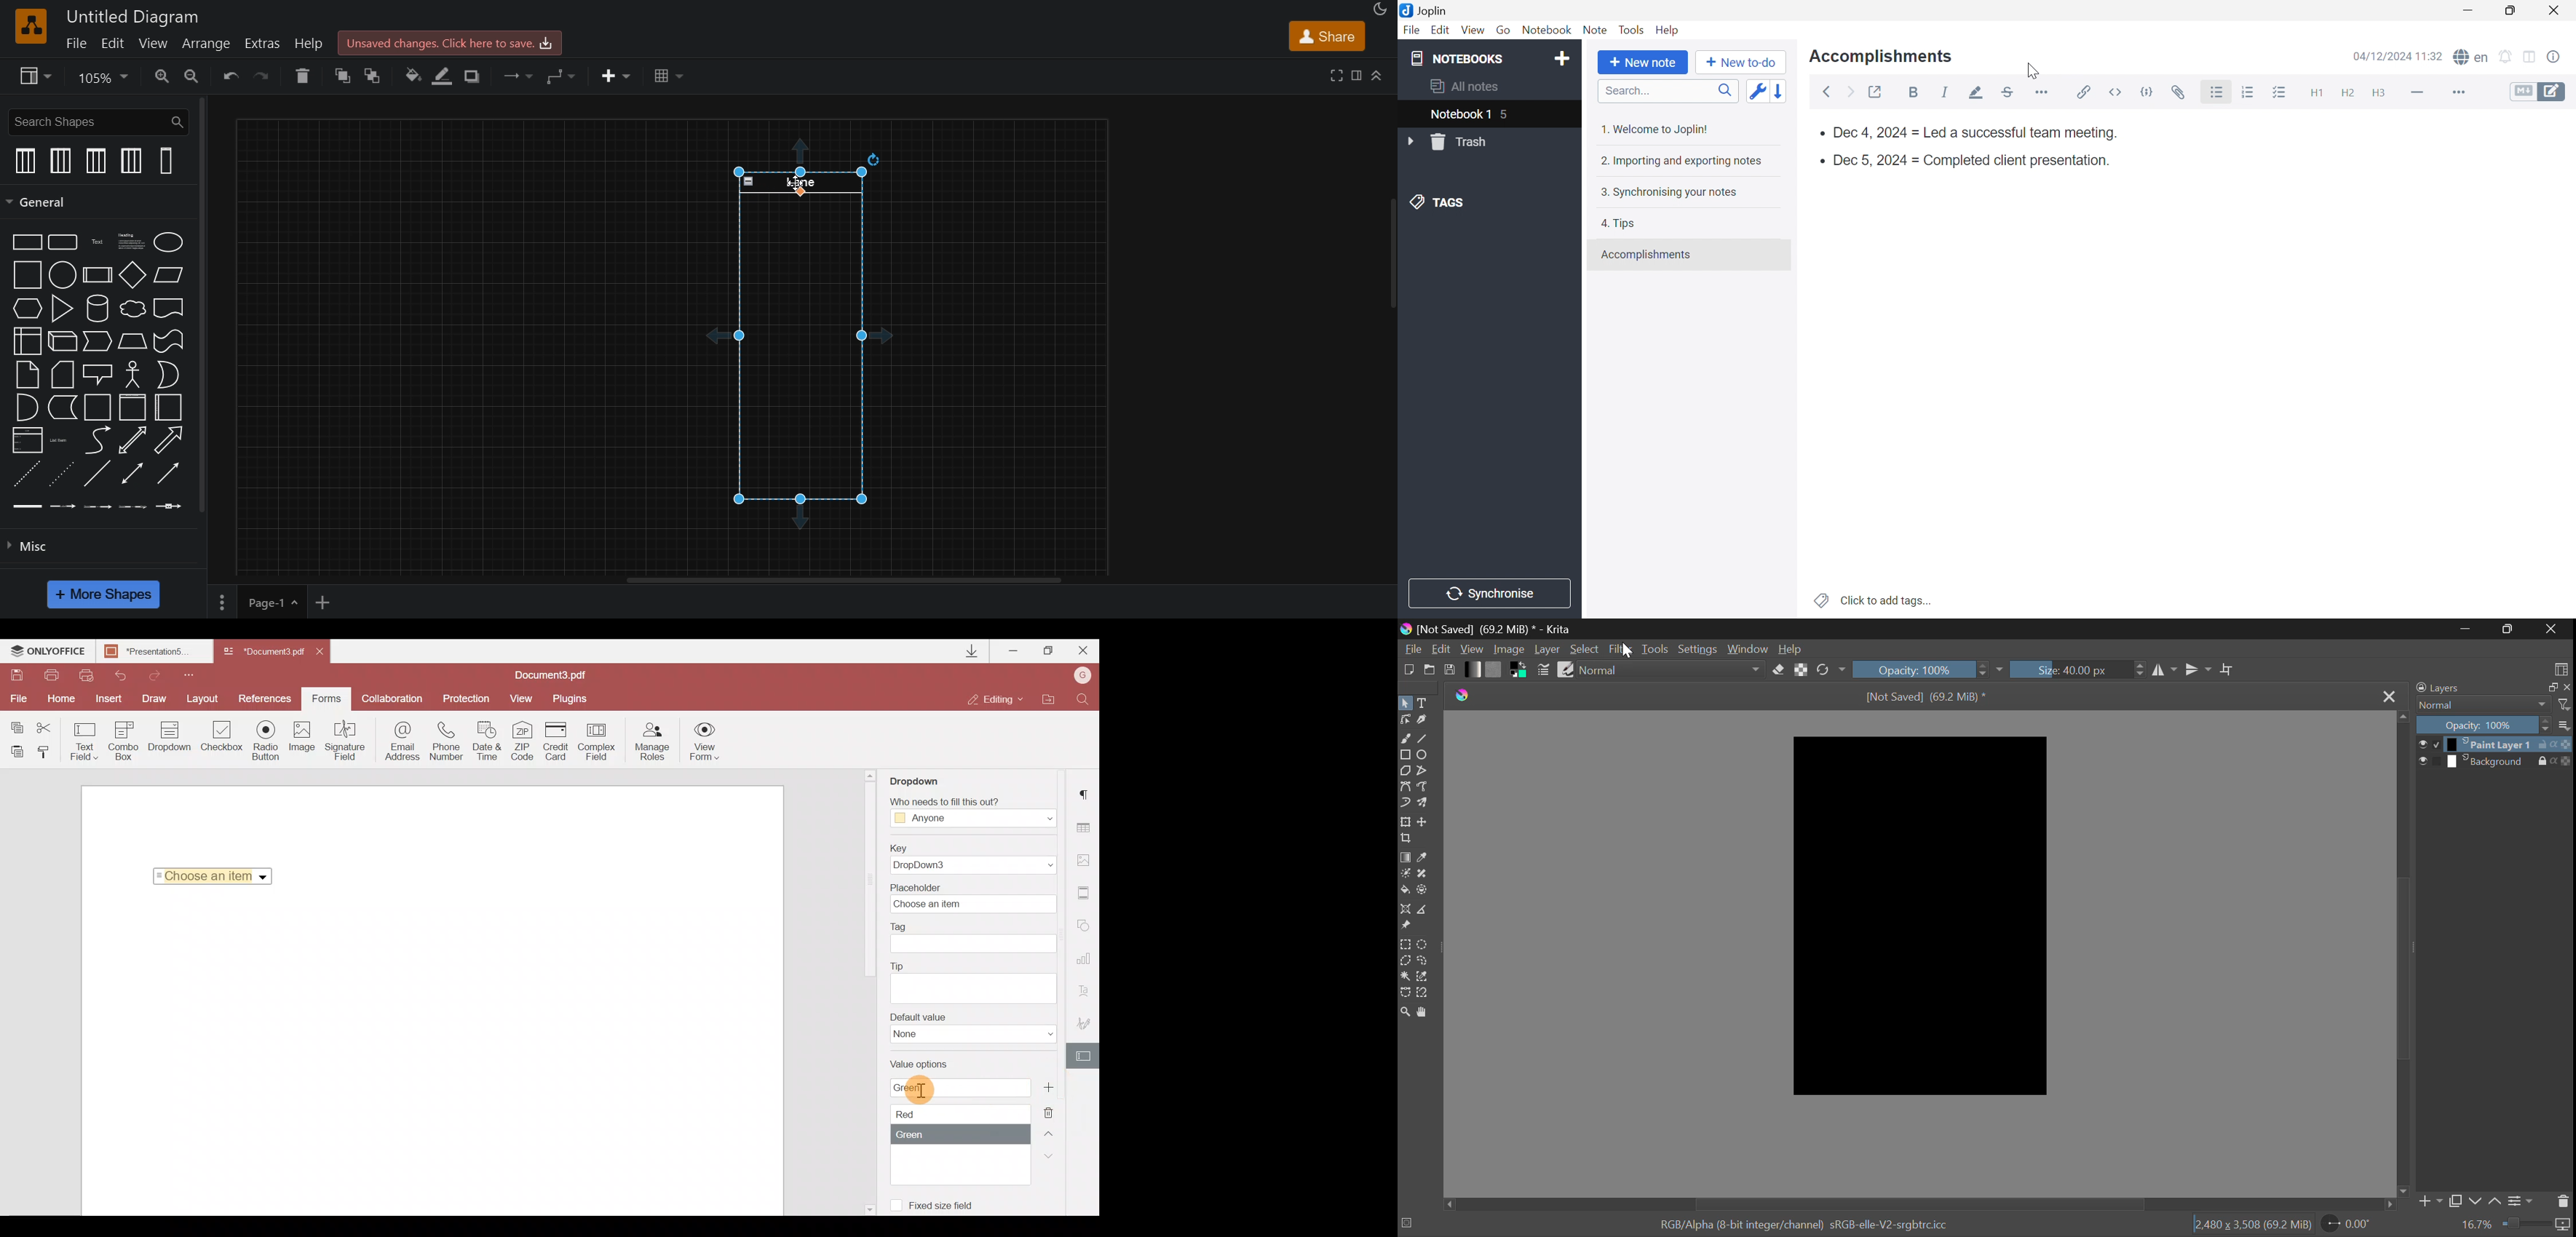 The image size is (2576, 1260). I want to click on Line, so click(1423, 740).